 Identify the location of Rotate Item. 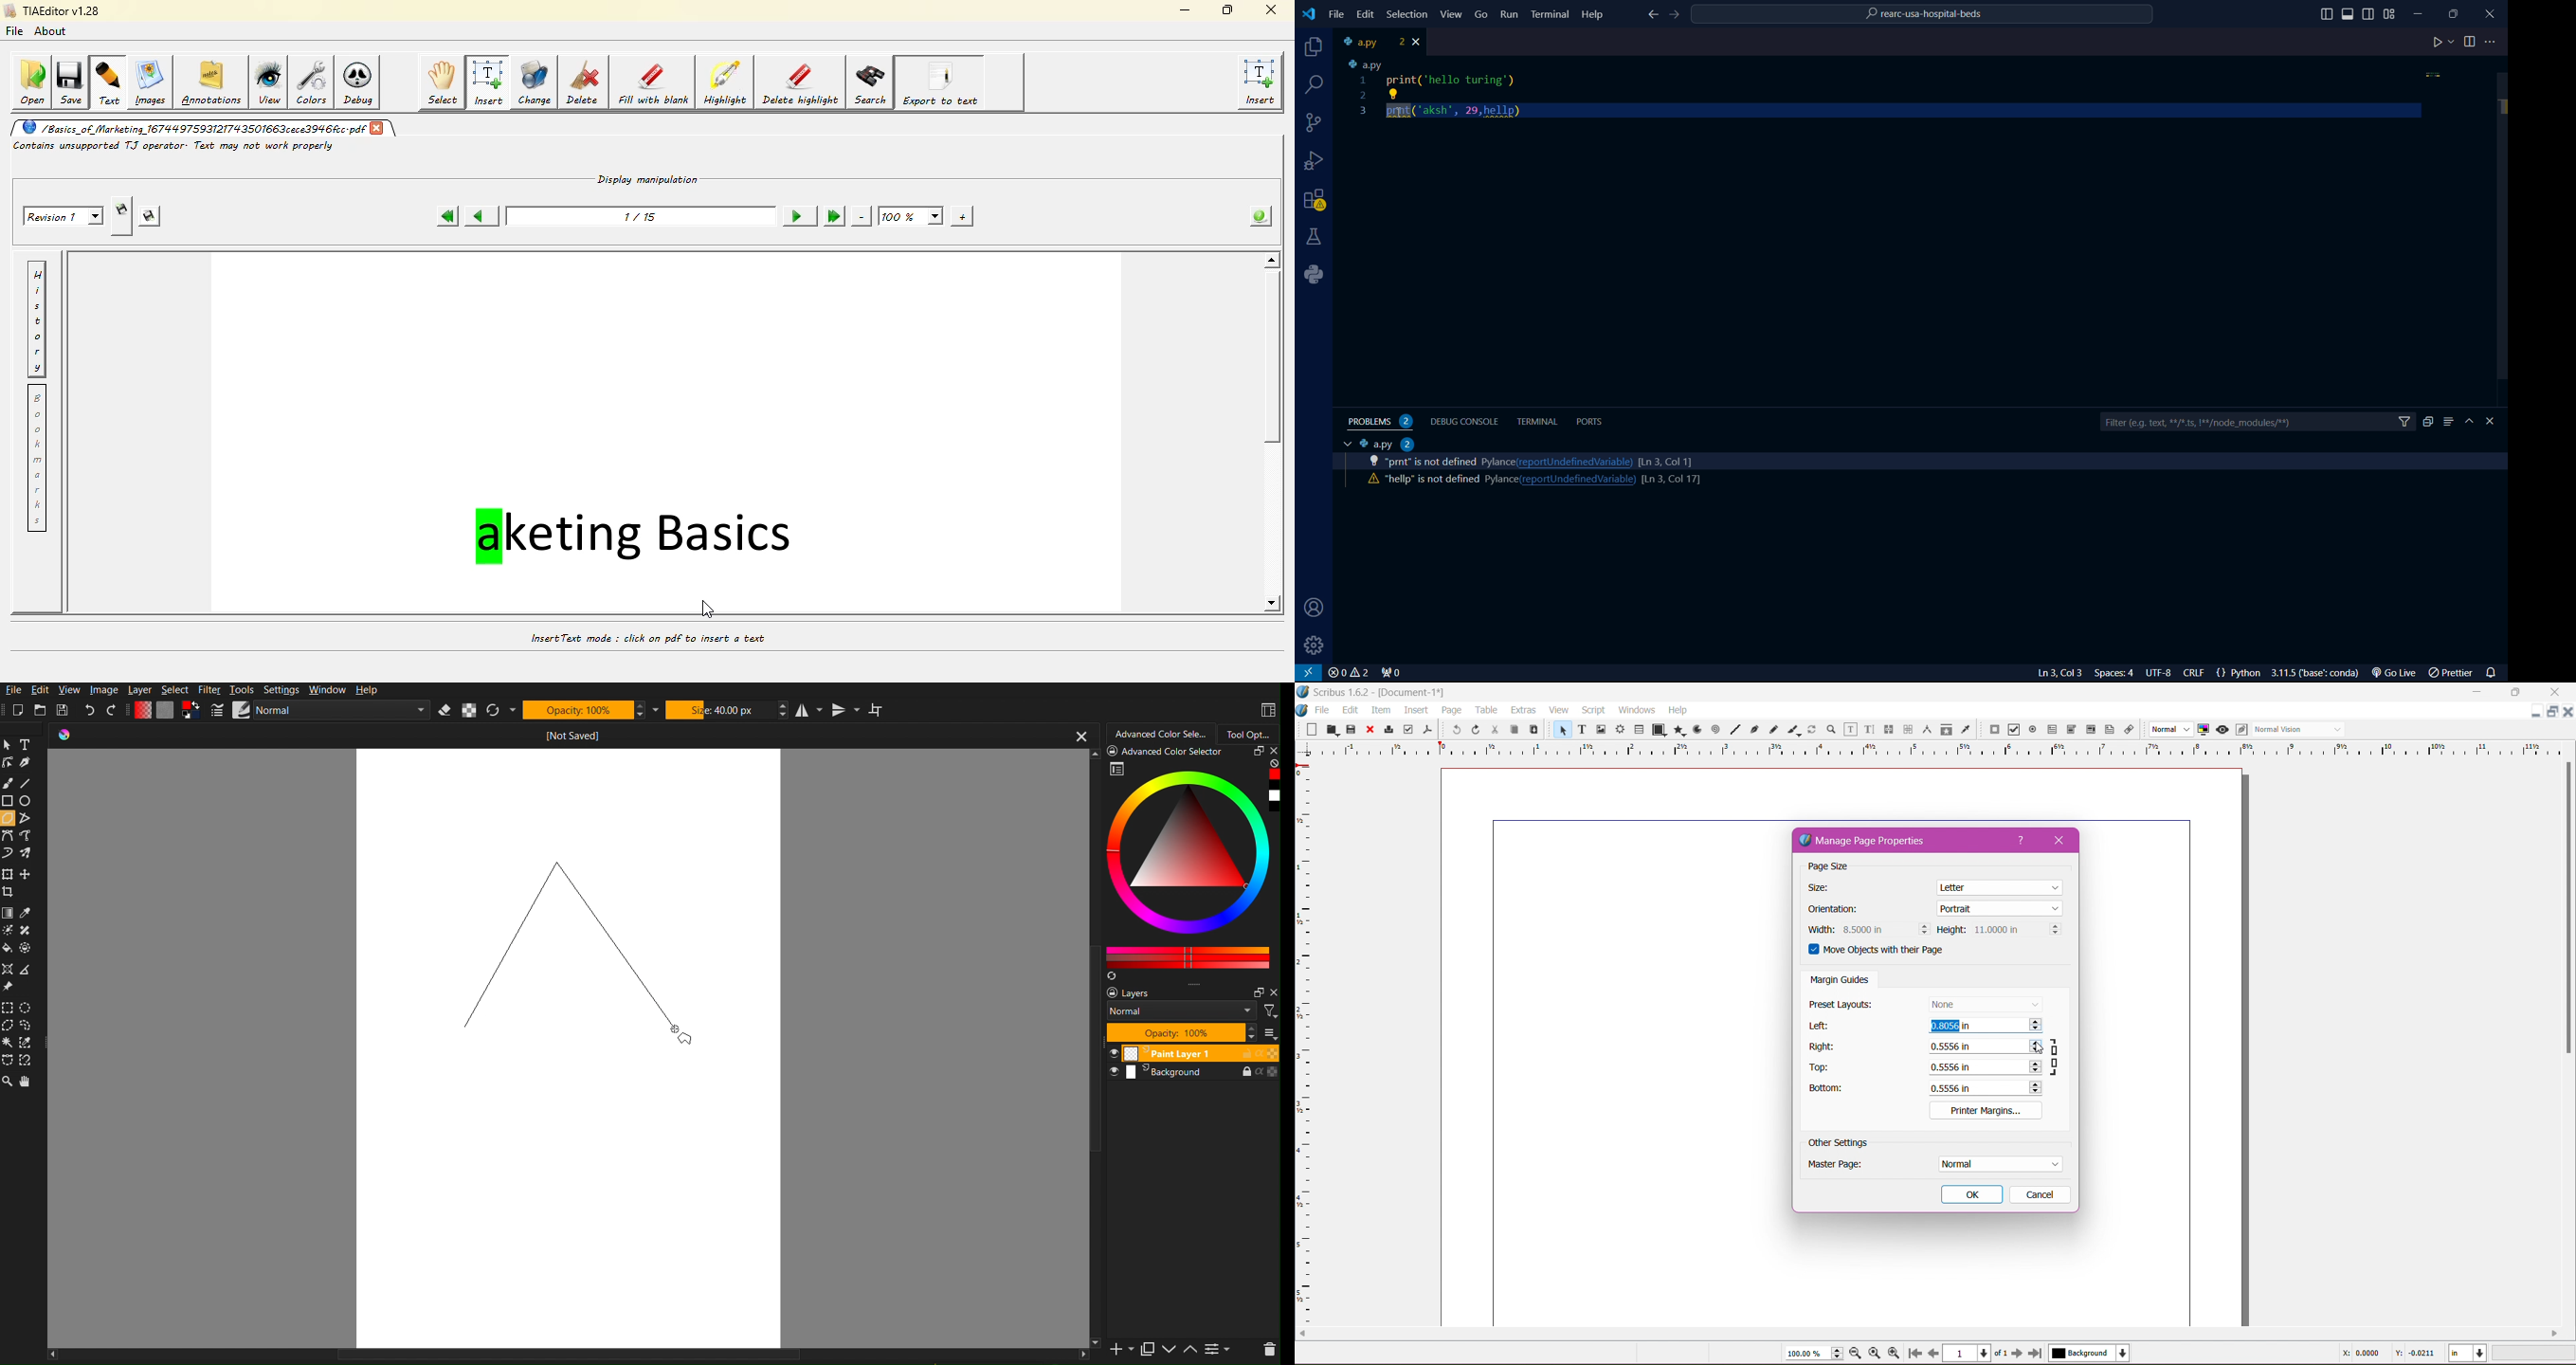
(1812, 729).